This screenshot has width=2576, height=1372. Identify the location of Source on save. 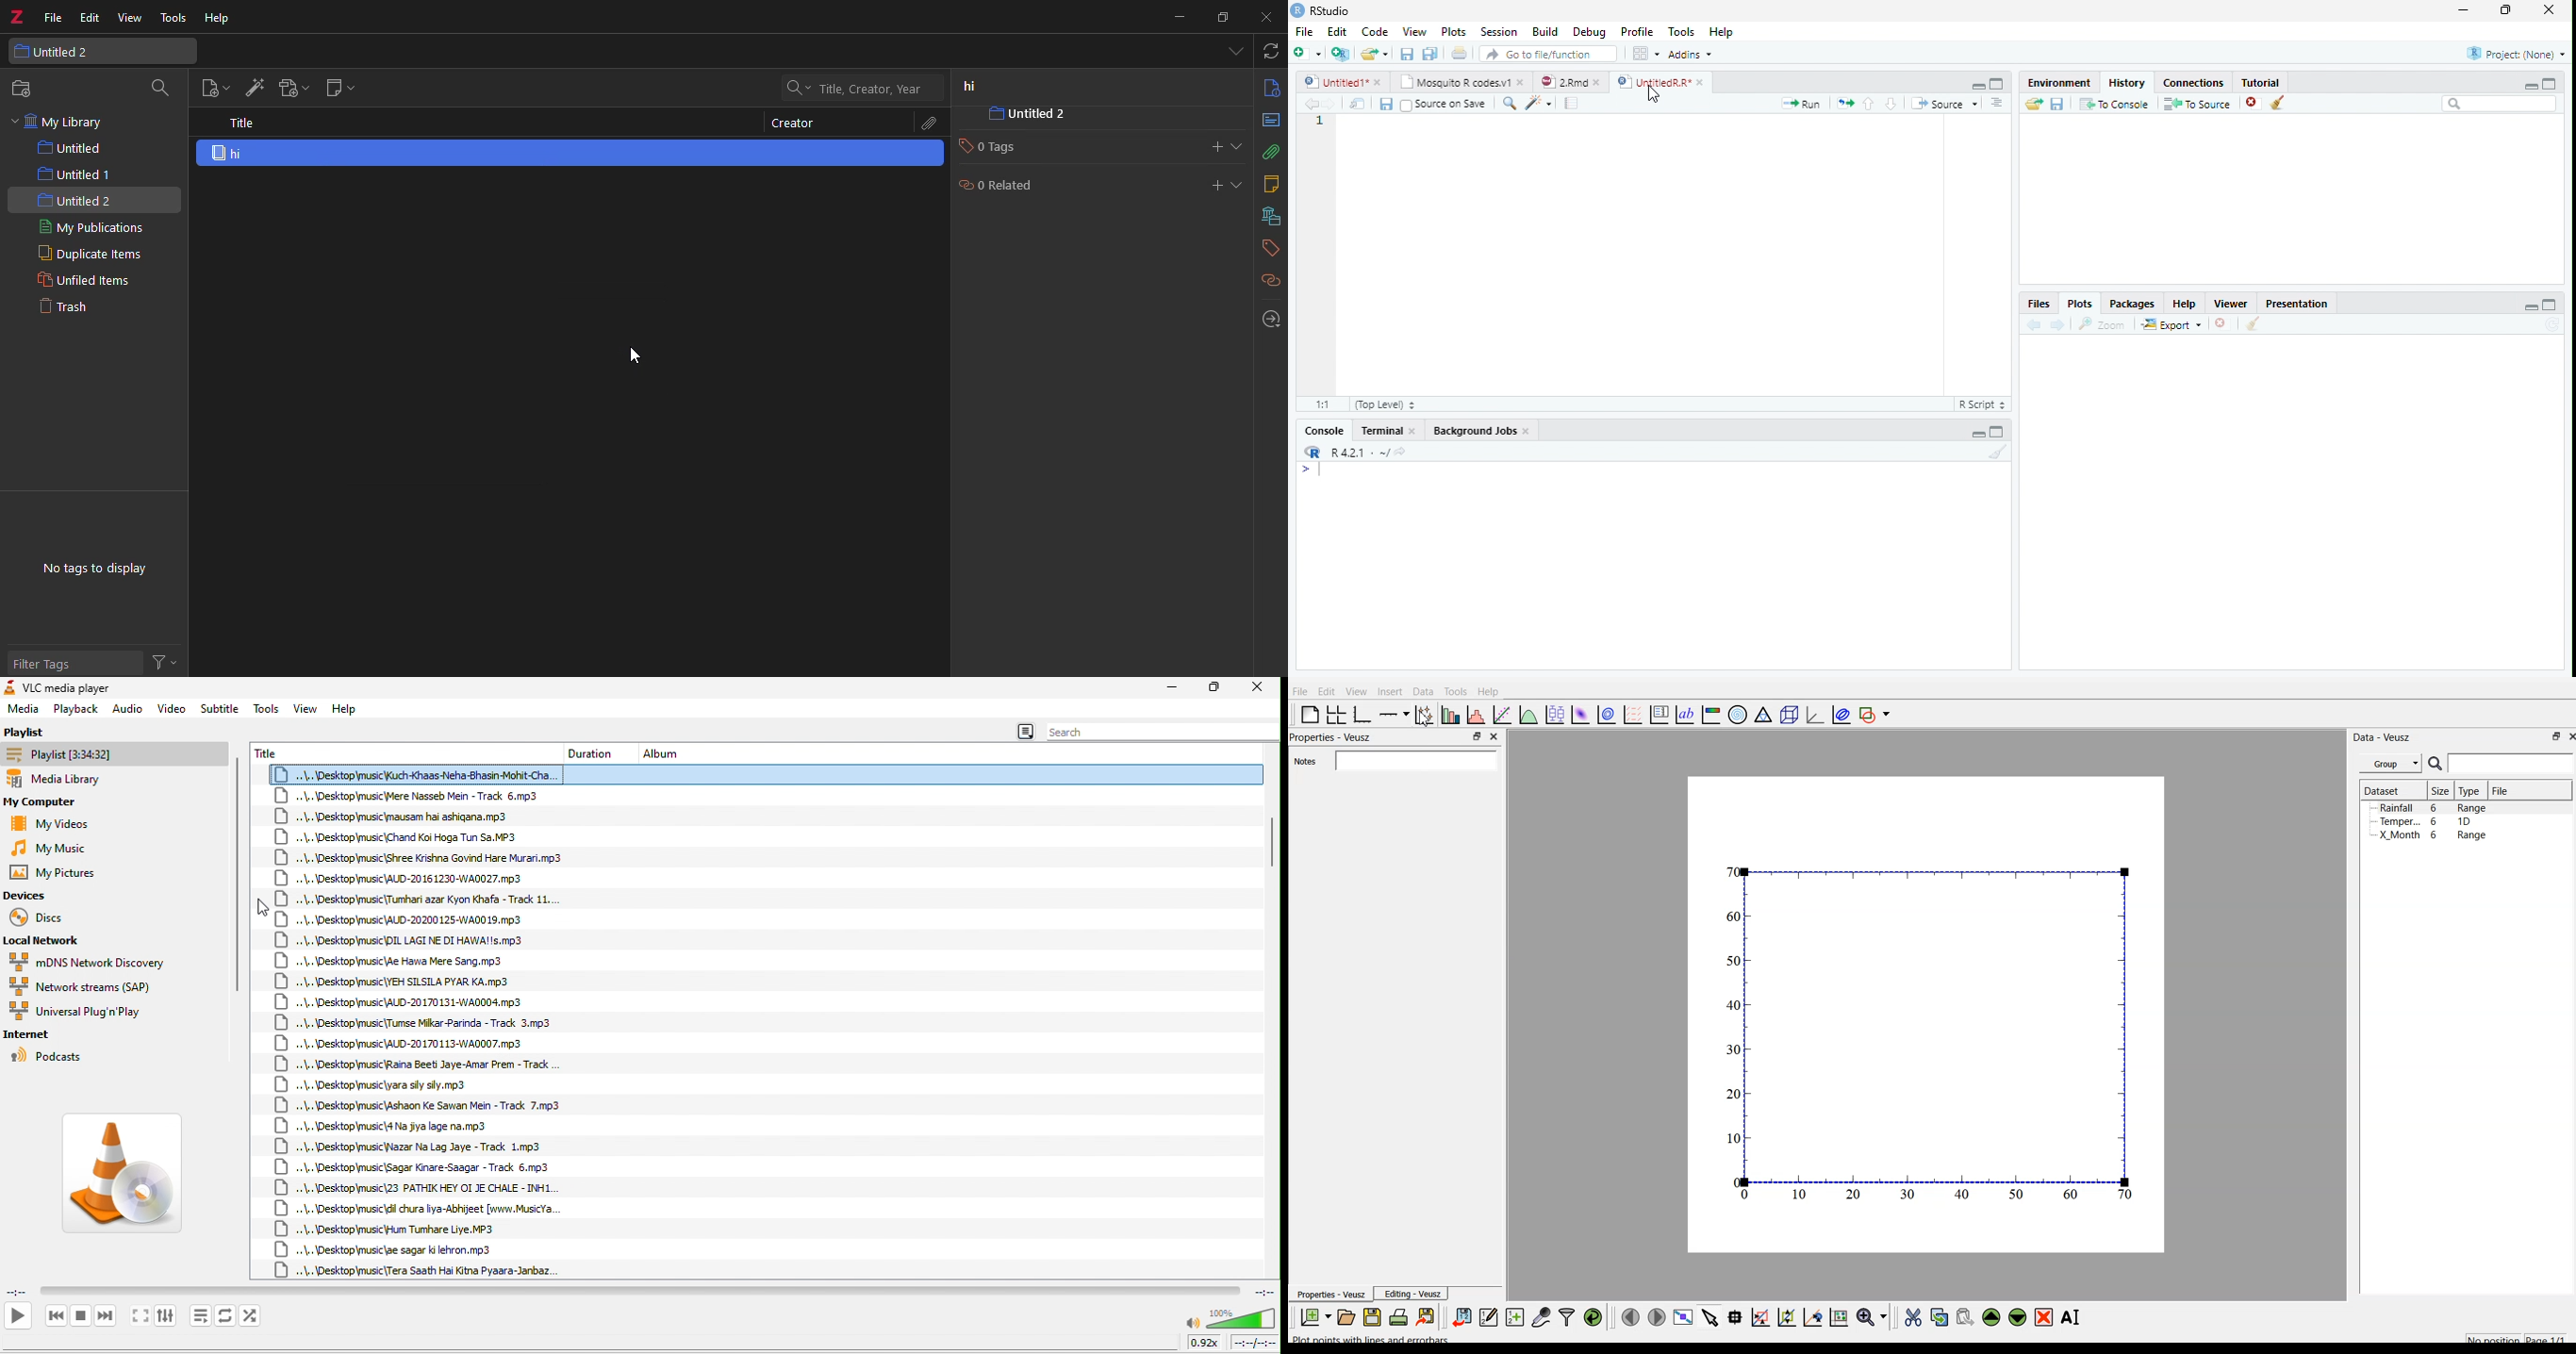
(1445, 105).